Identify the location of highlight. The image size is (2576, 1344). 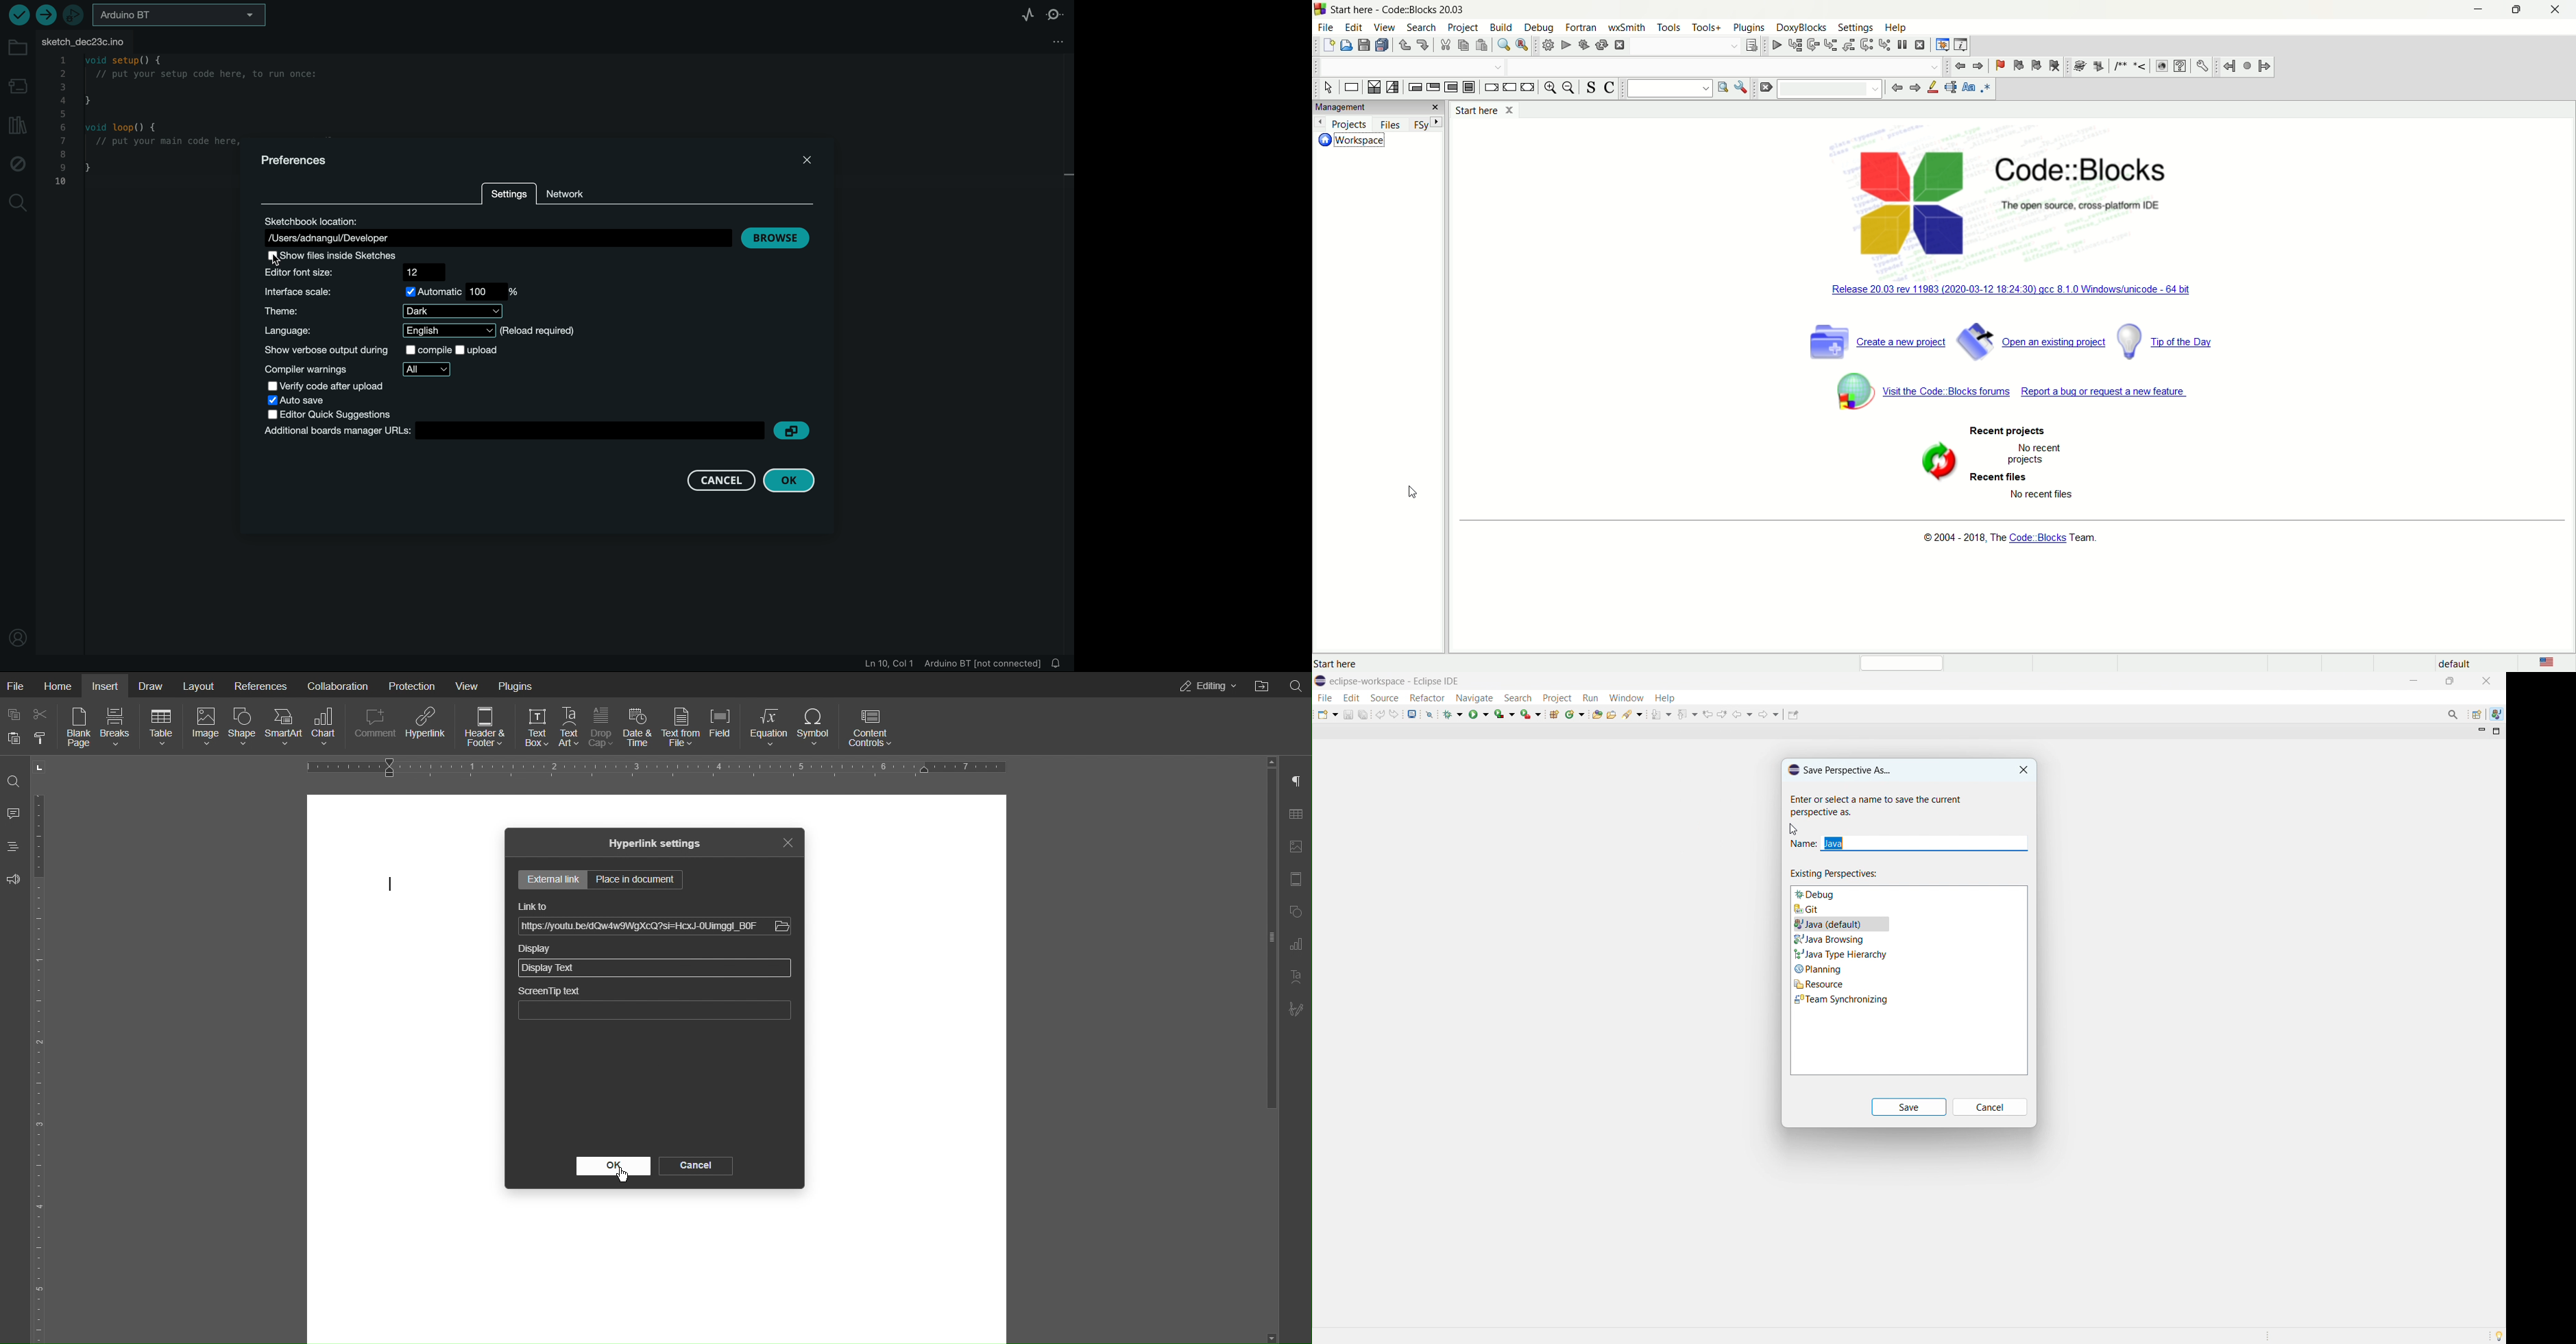
(1935, 88).